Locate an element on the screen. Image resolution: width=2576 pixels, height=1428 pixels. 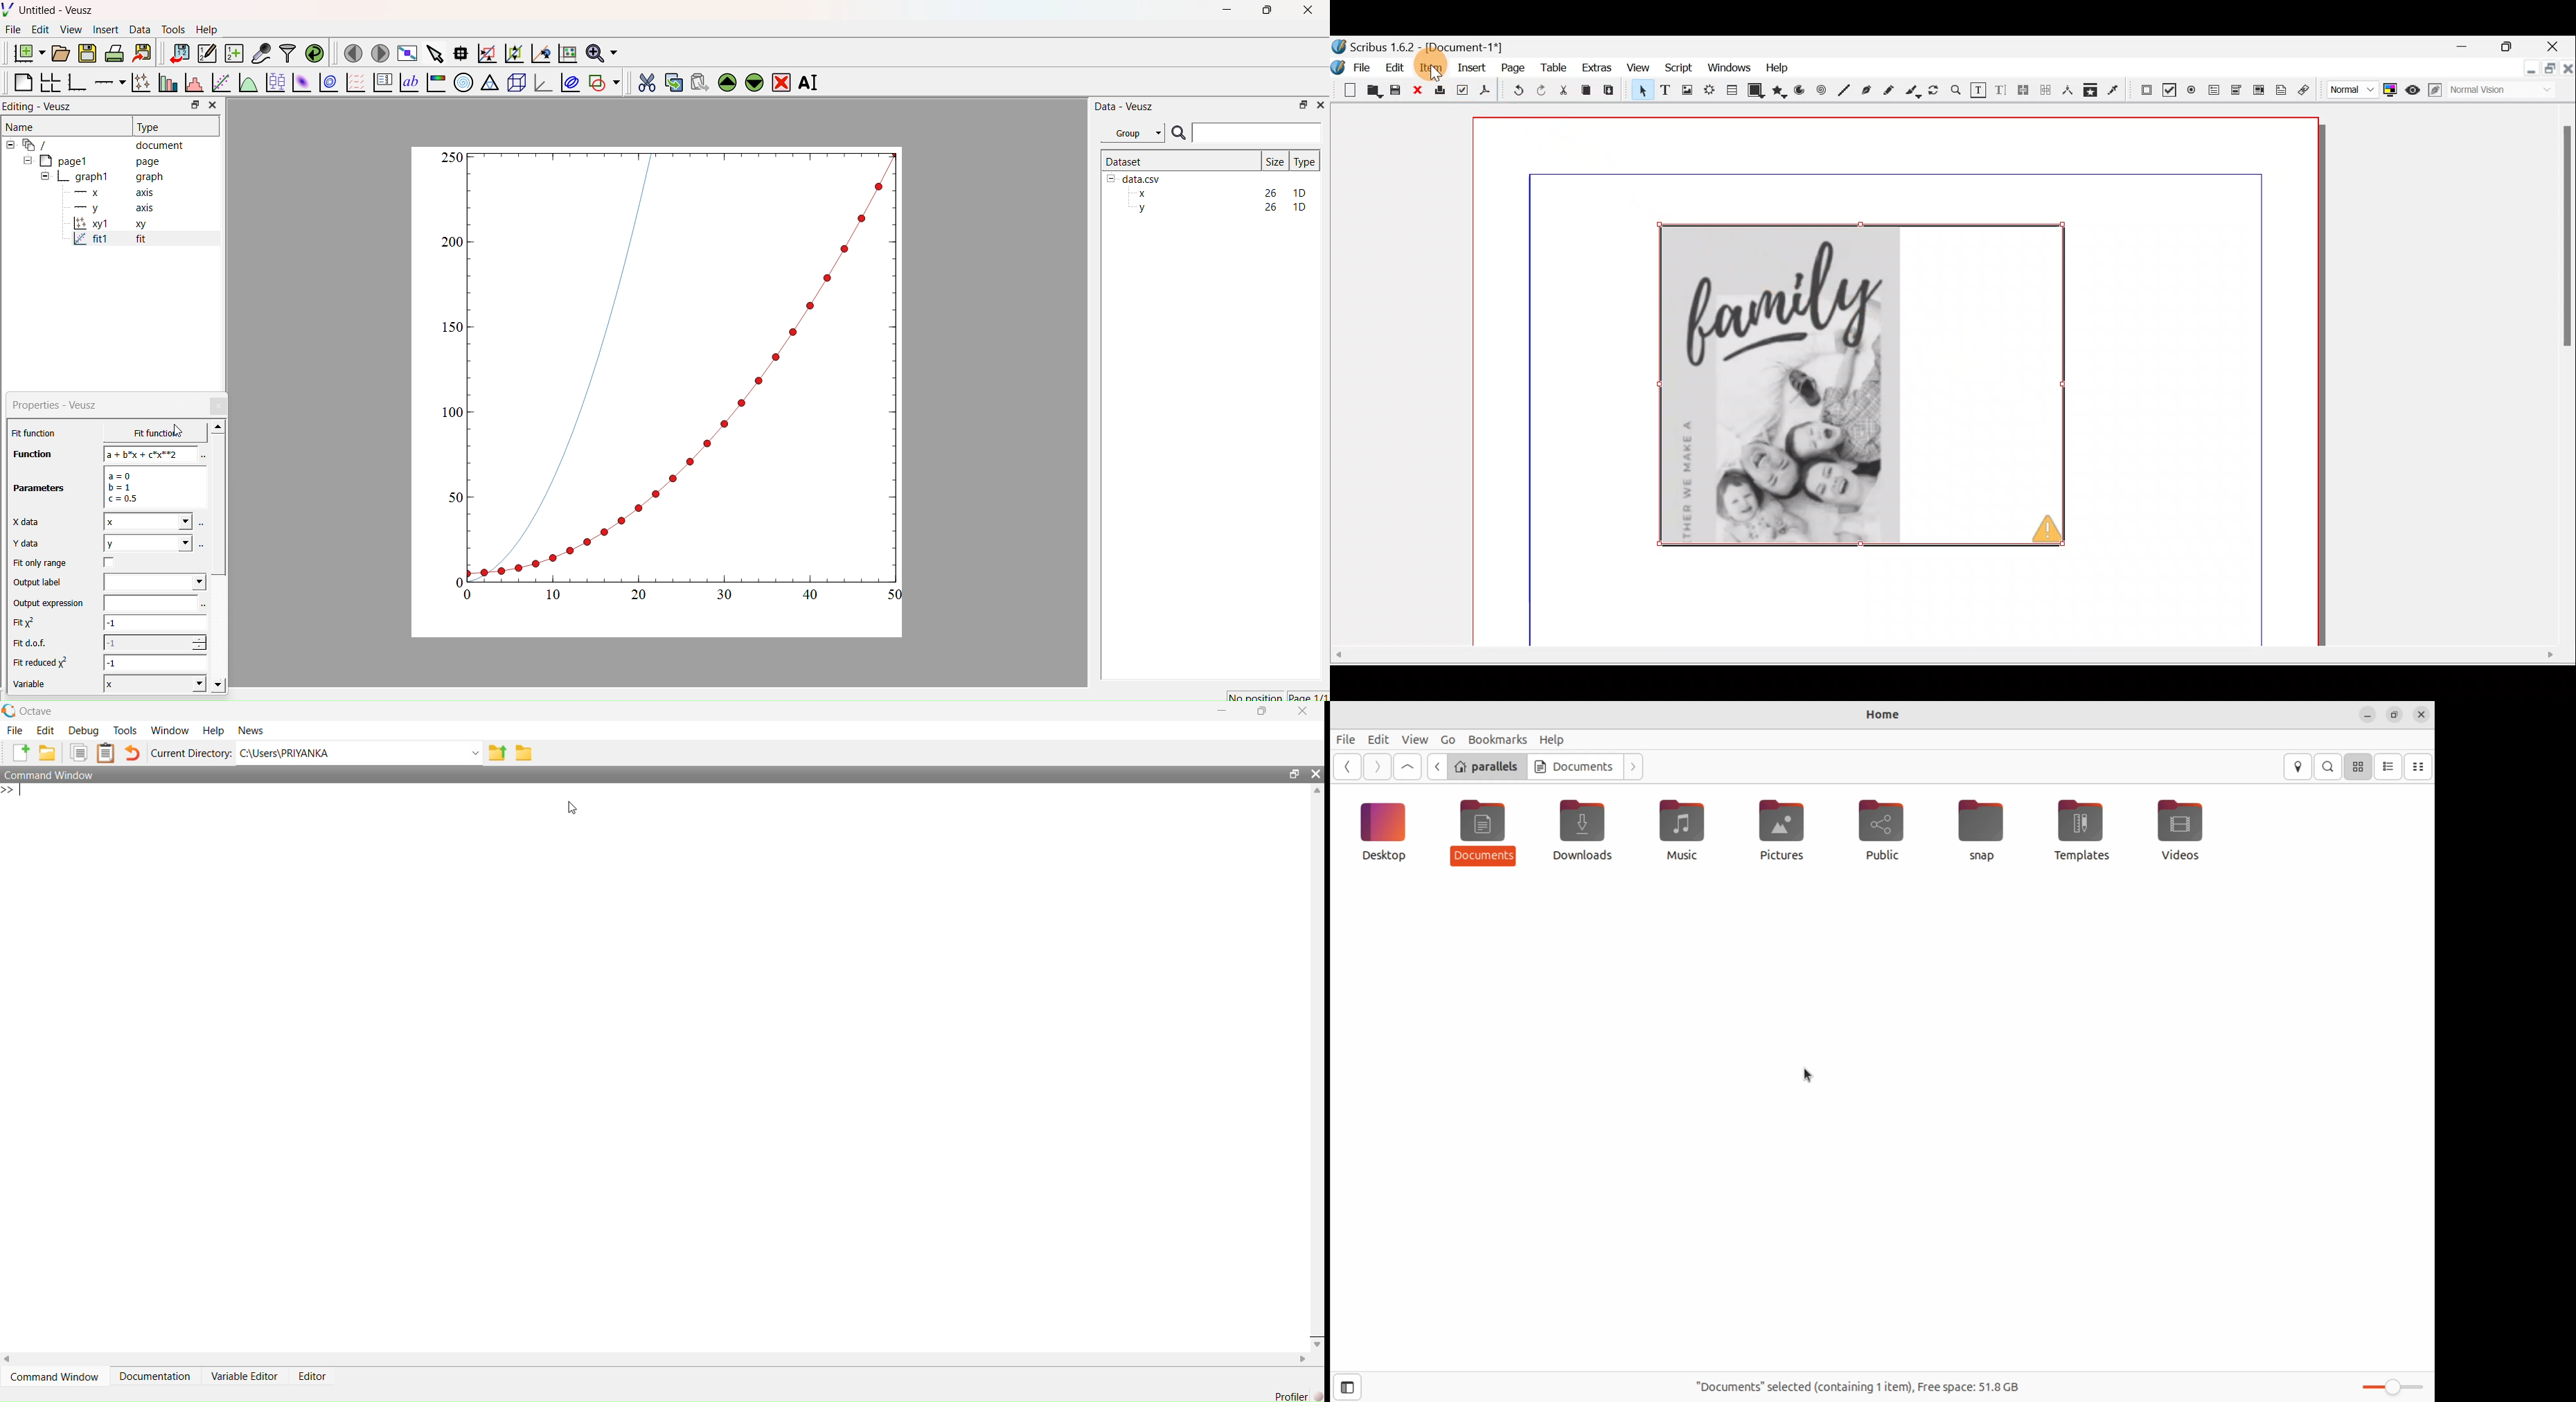
Previous page is located at coordinates (353, 53).